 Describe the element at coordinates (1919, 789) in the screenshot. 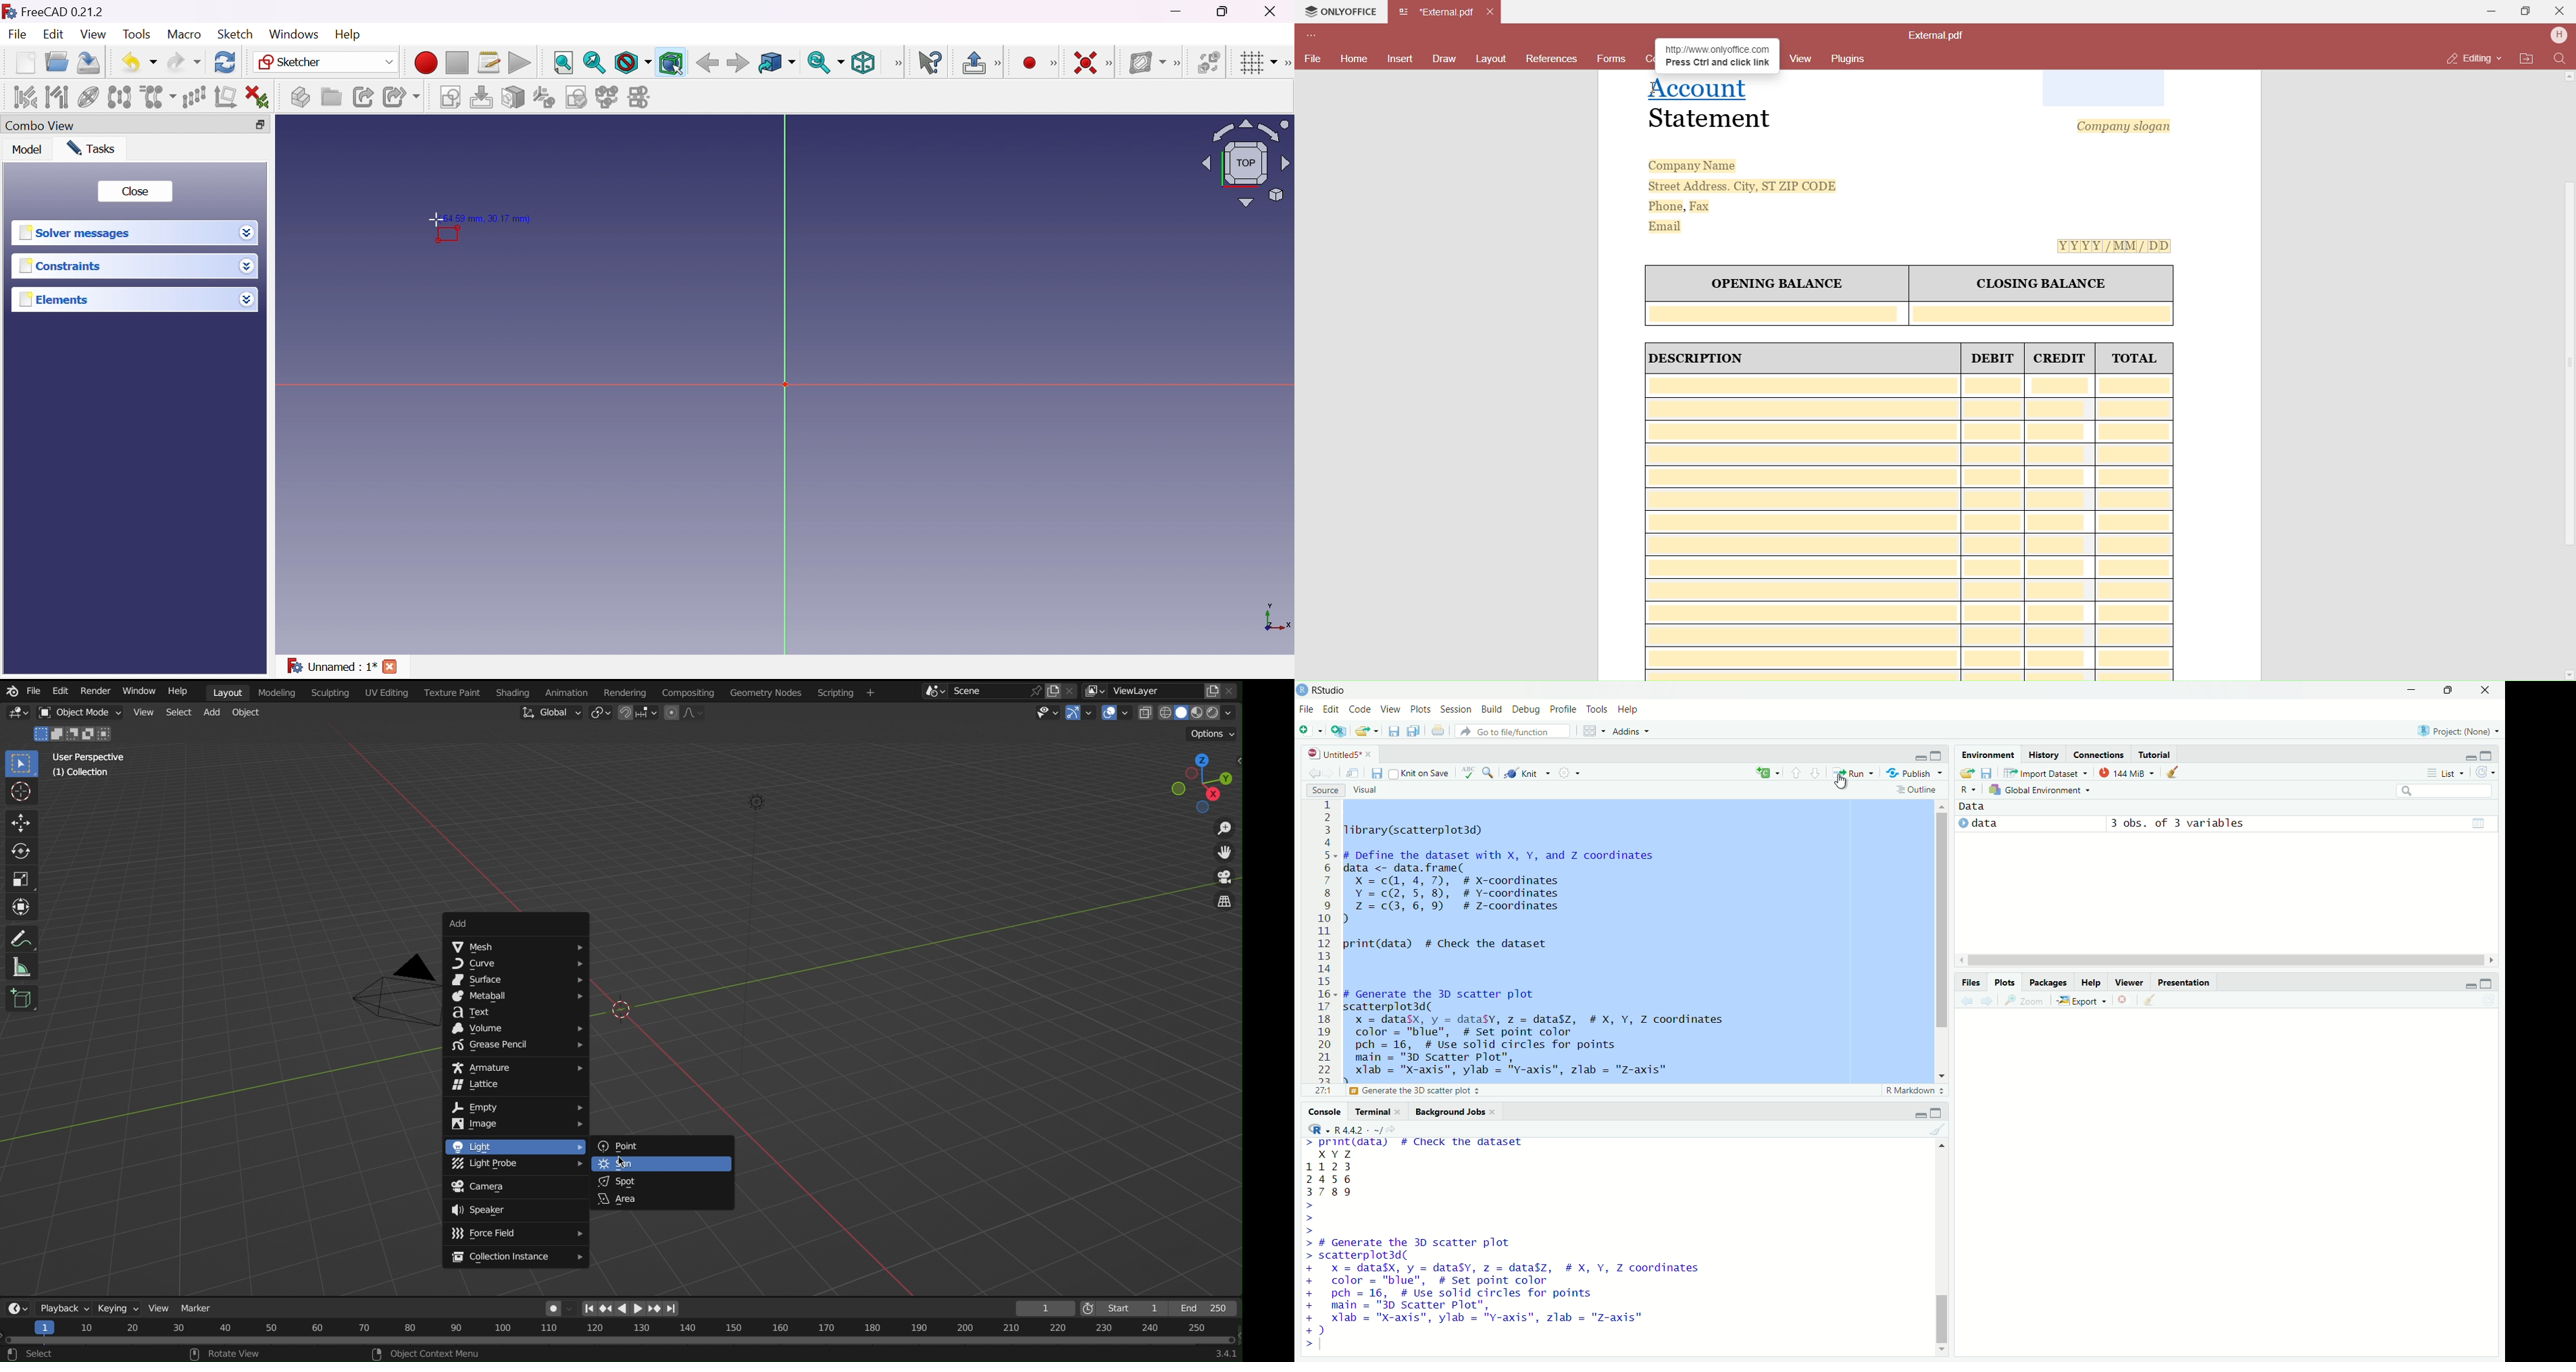

I see `outline` at that location.